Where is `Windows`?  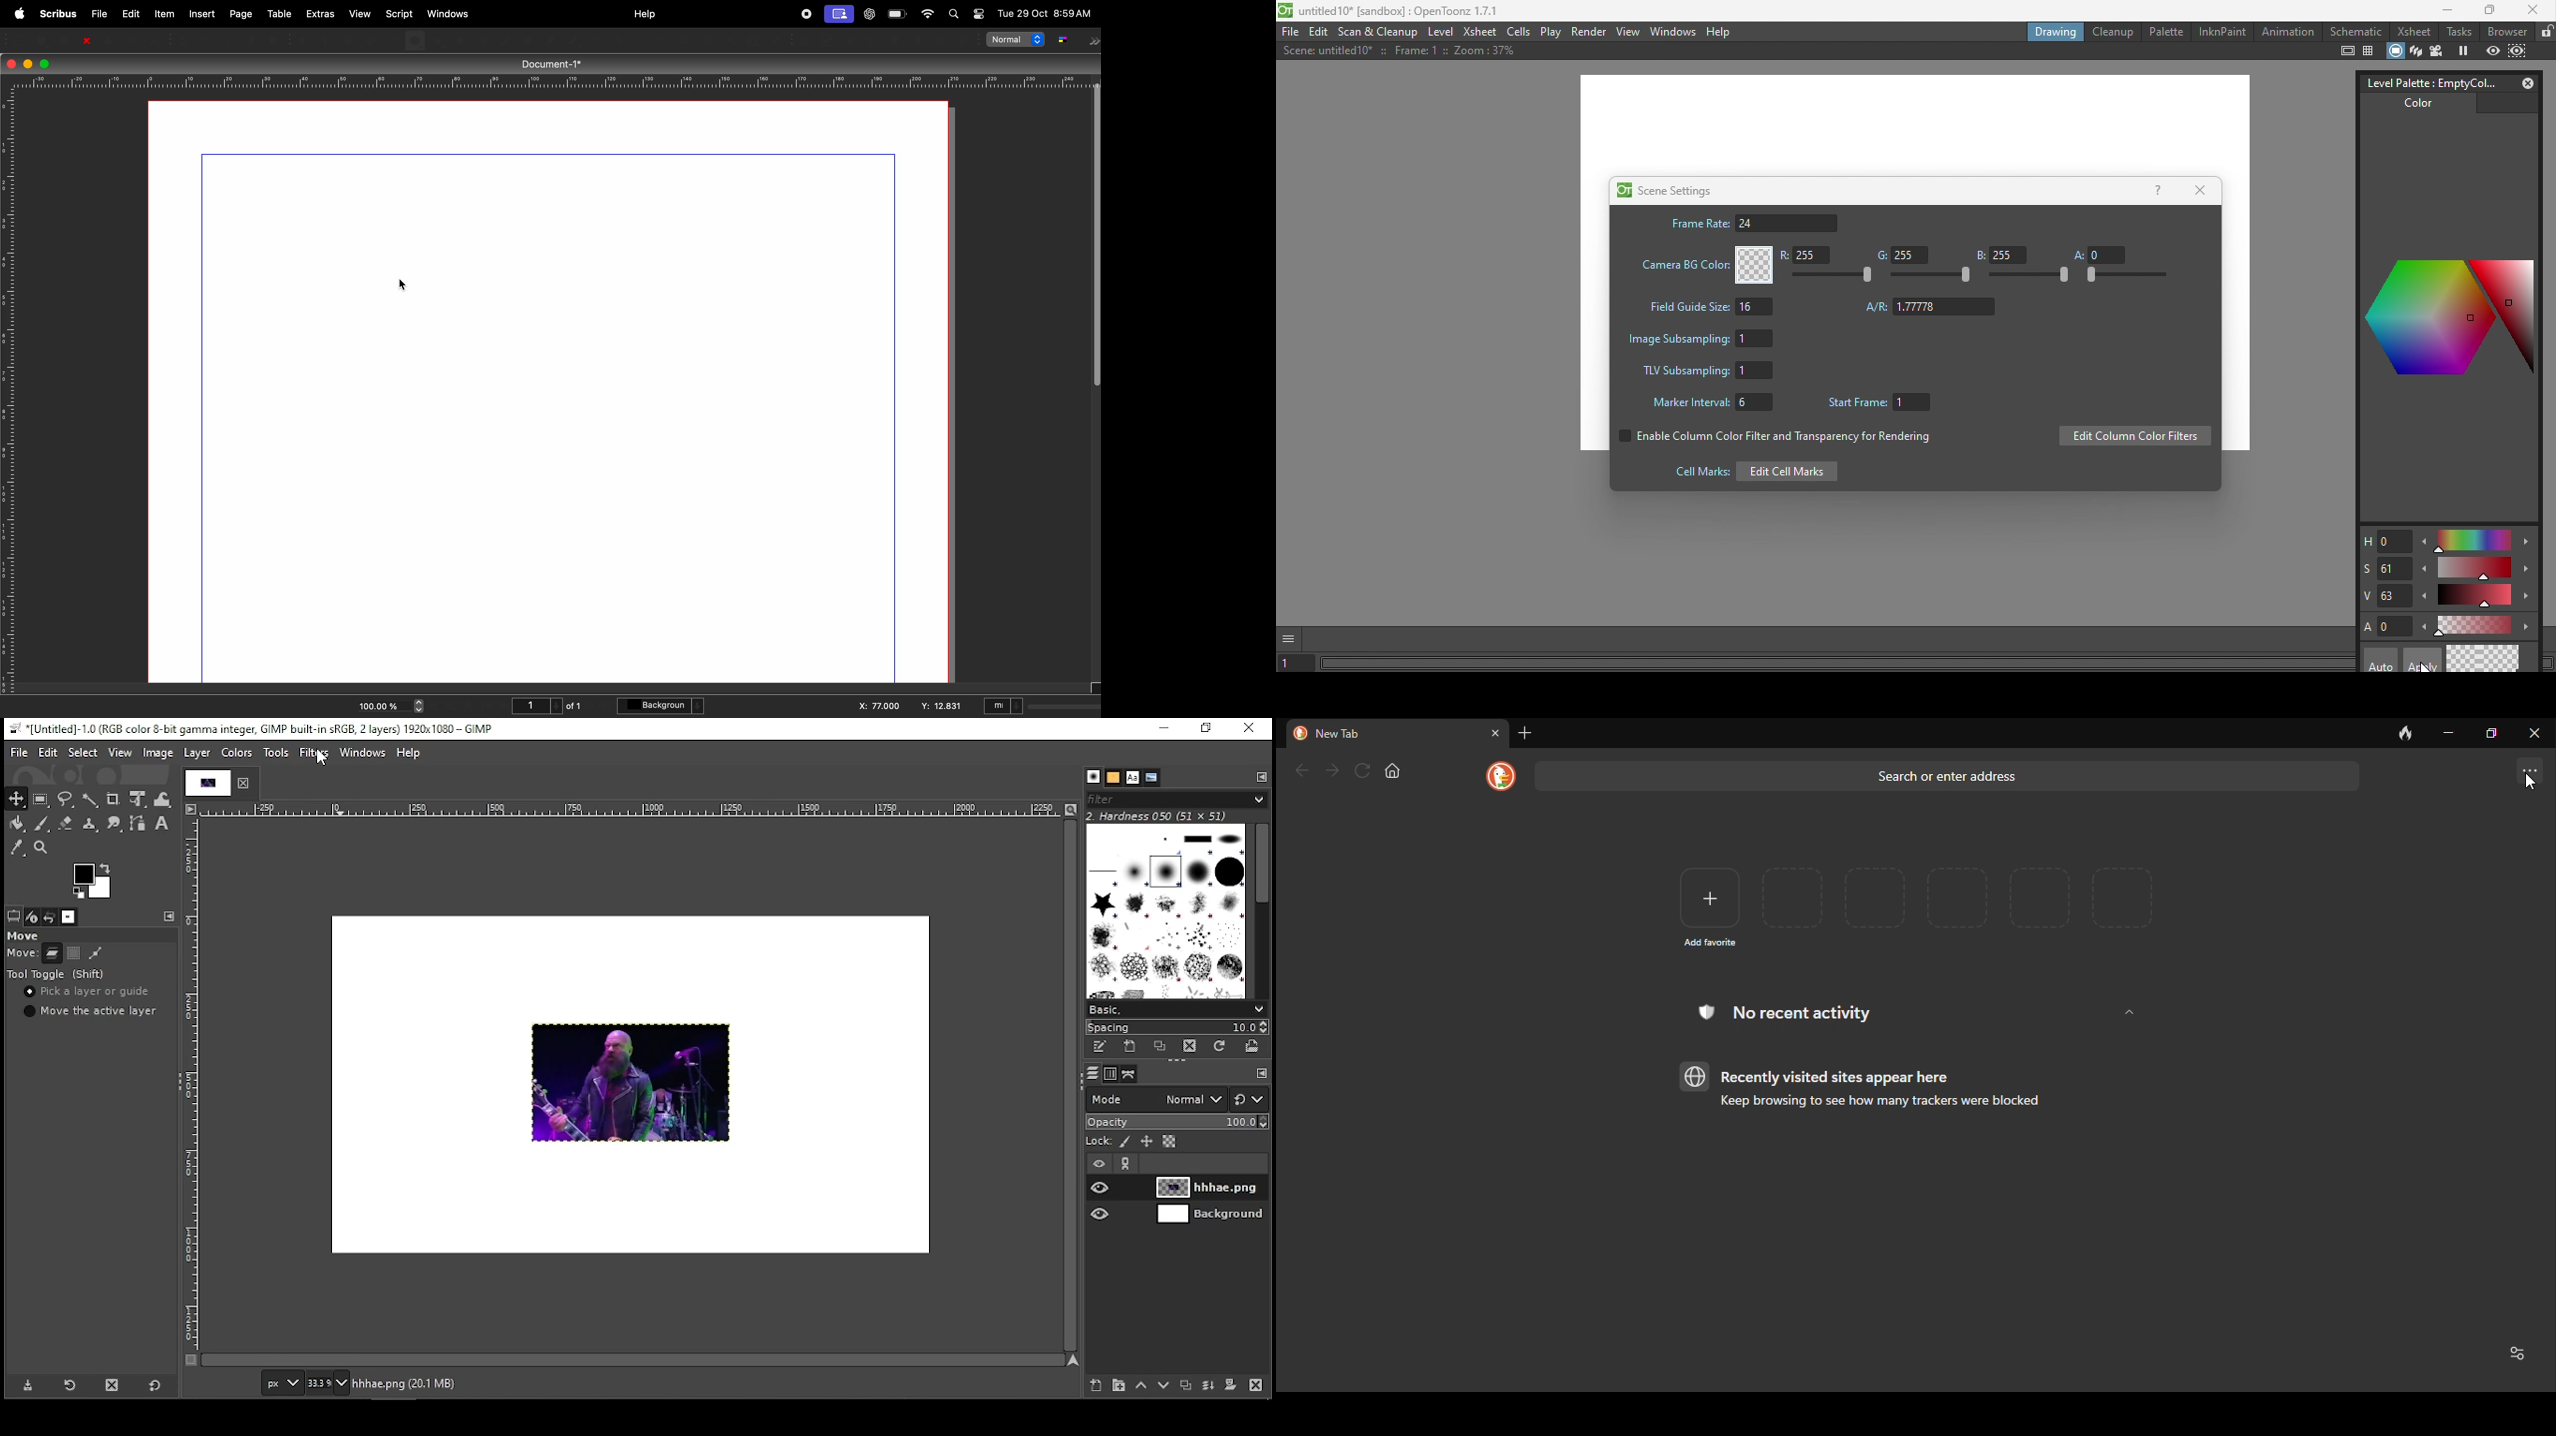
Windows is located at coordinates (1671, 32).